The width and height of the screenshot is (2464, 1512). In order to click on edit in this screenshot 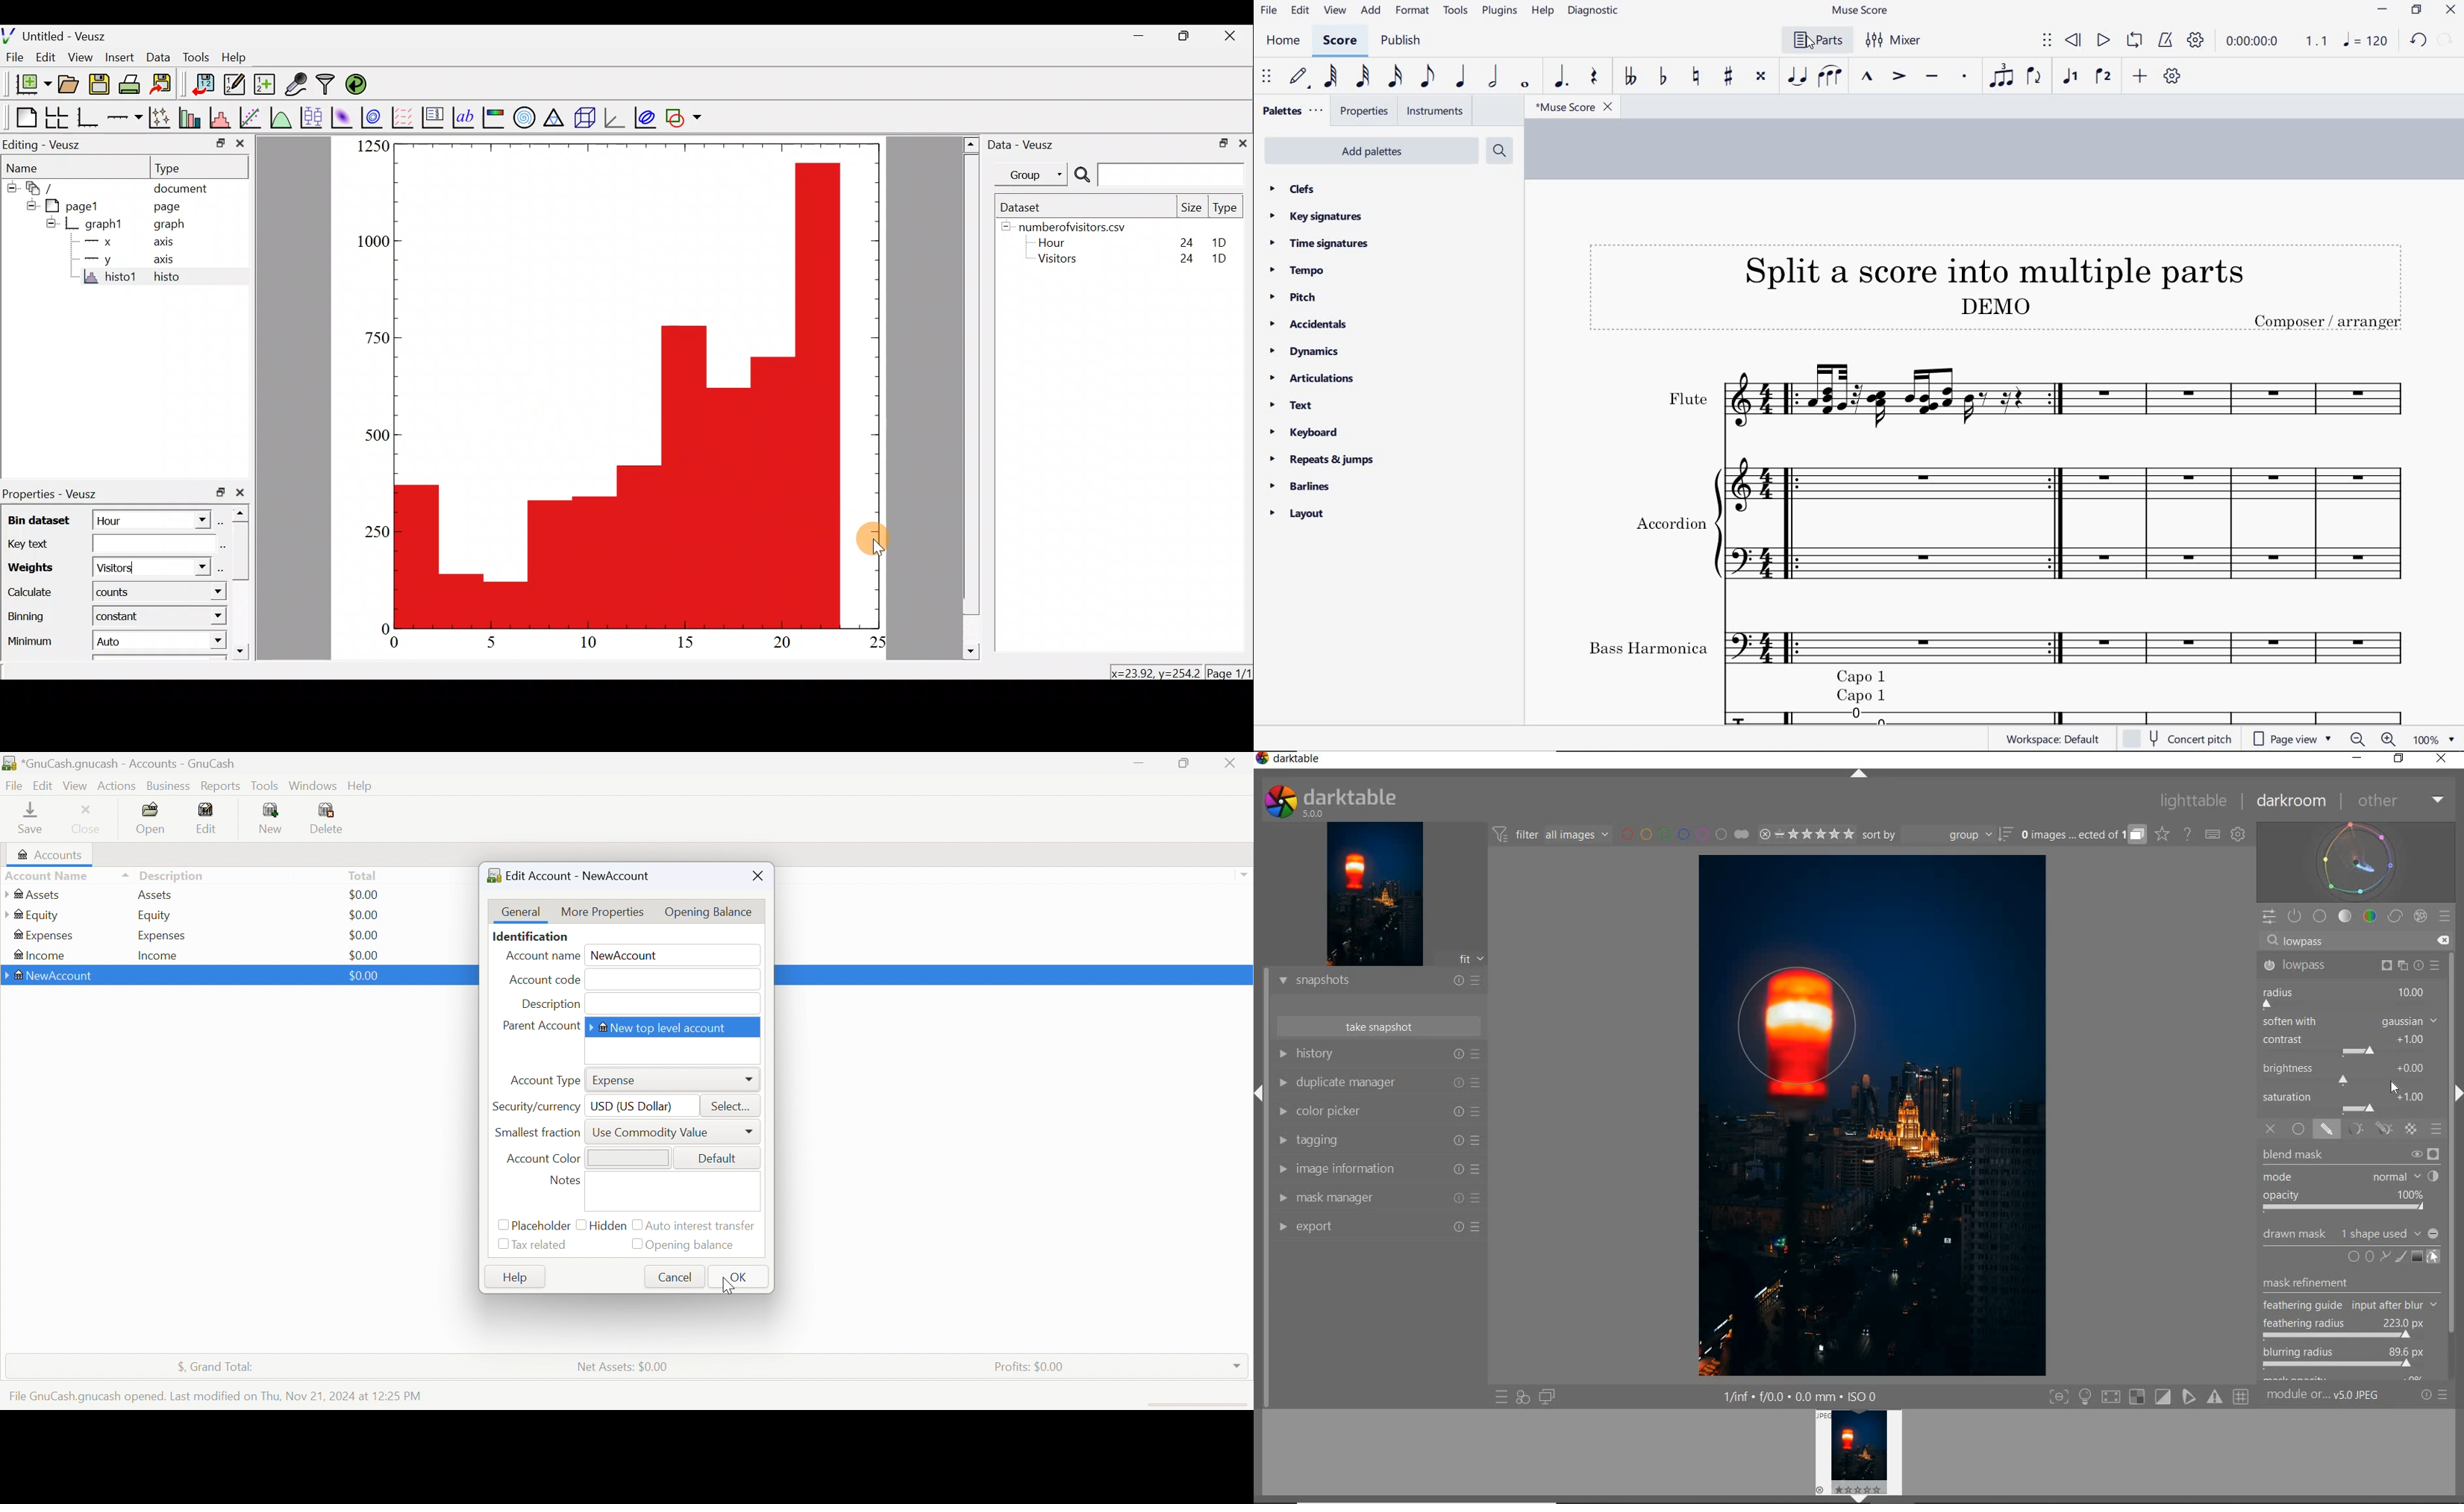, I will do `click(1300, 12)`.